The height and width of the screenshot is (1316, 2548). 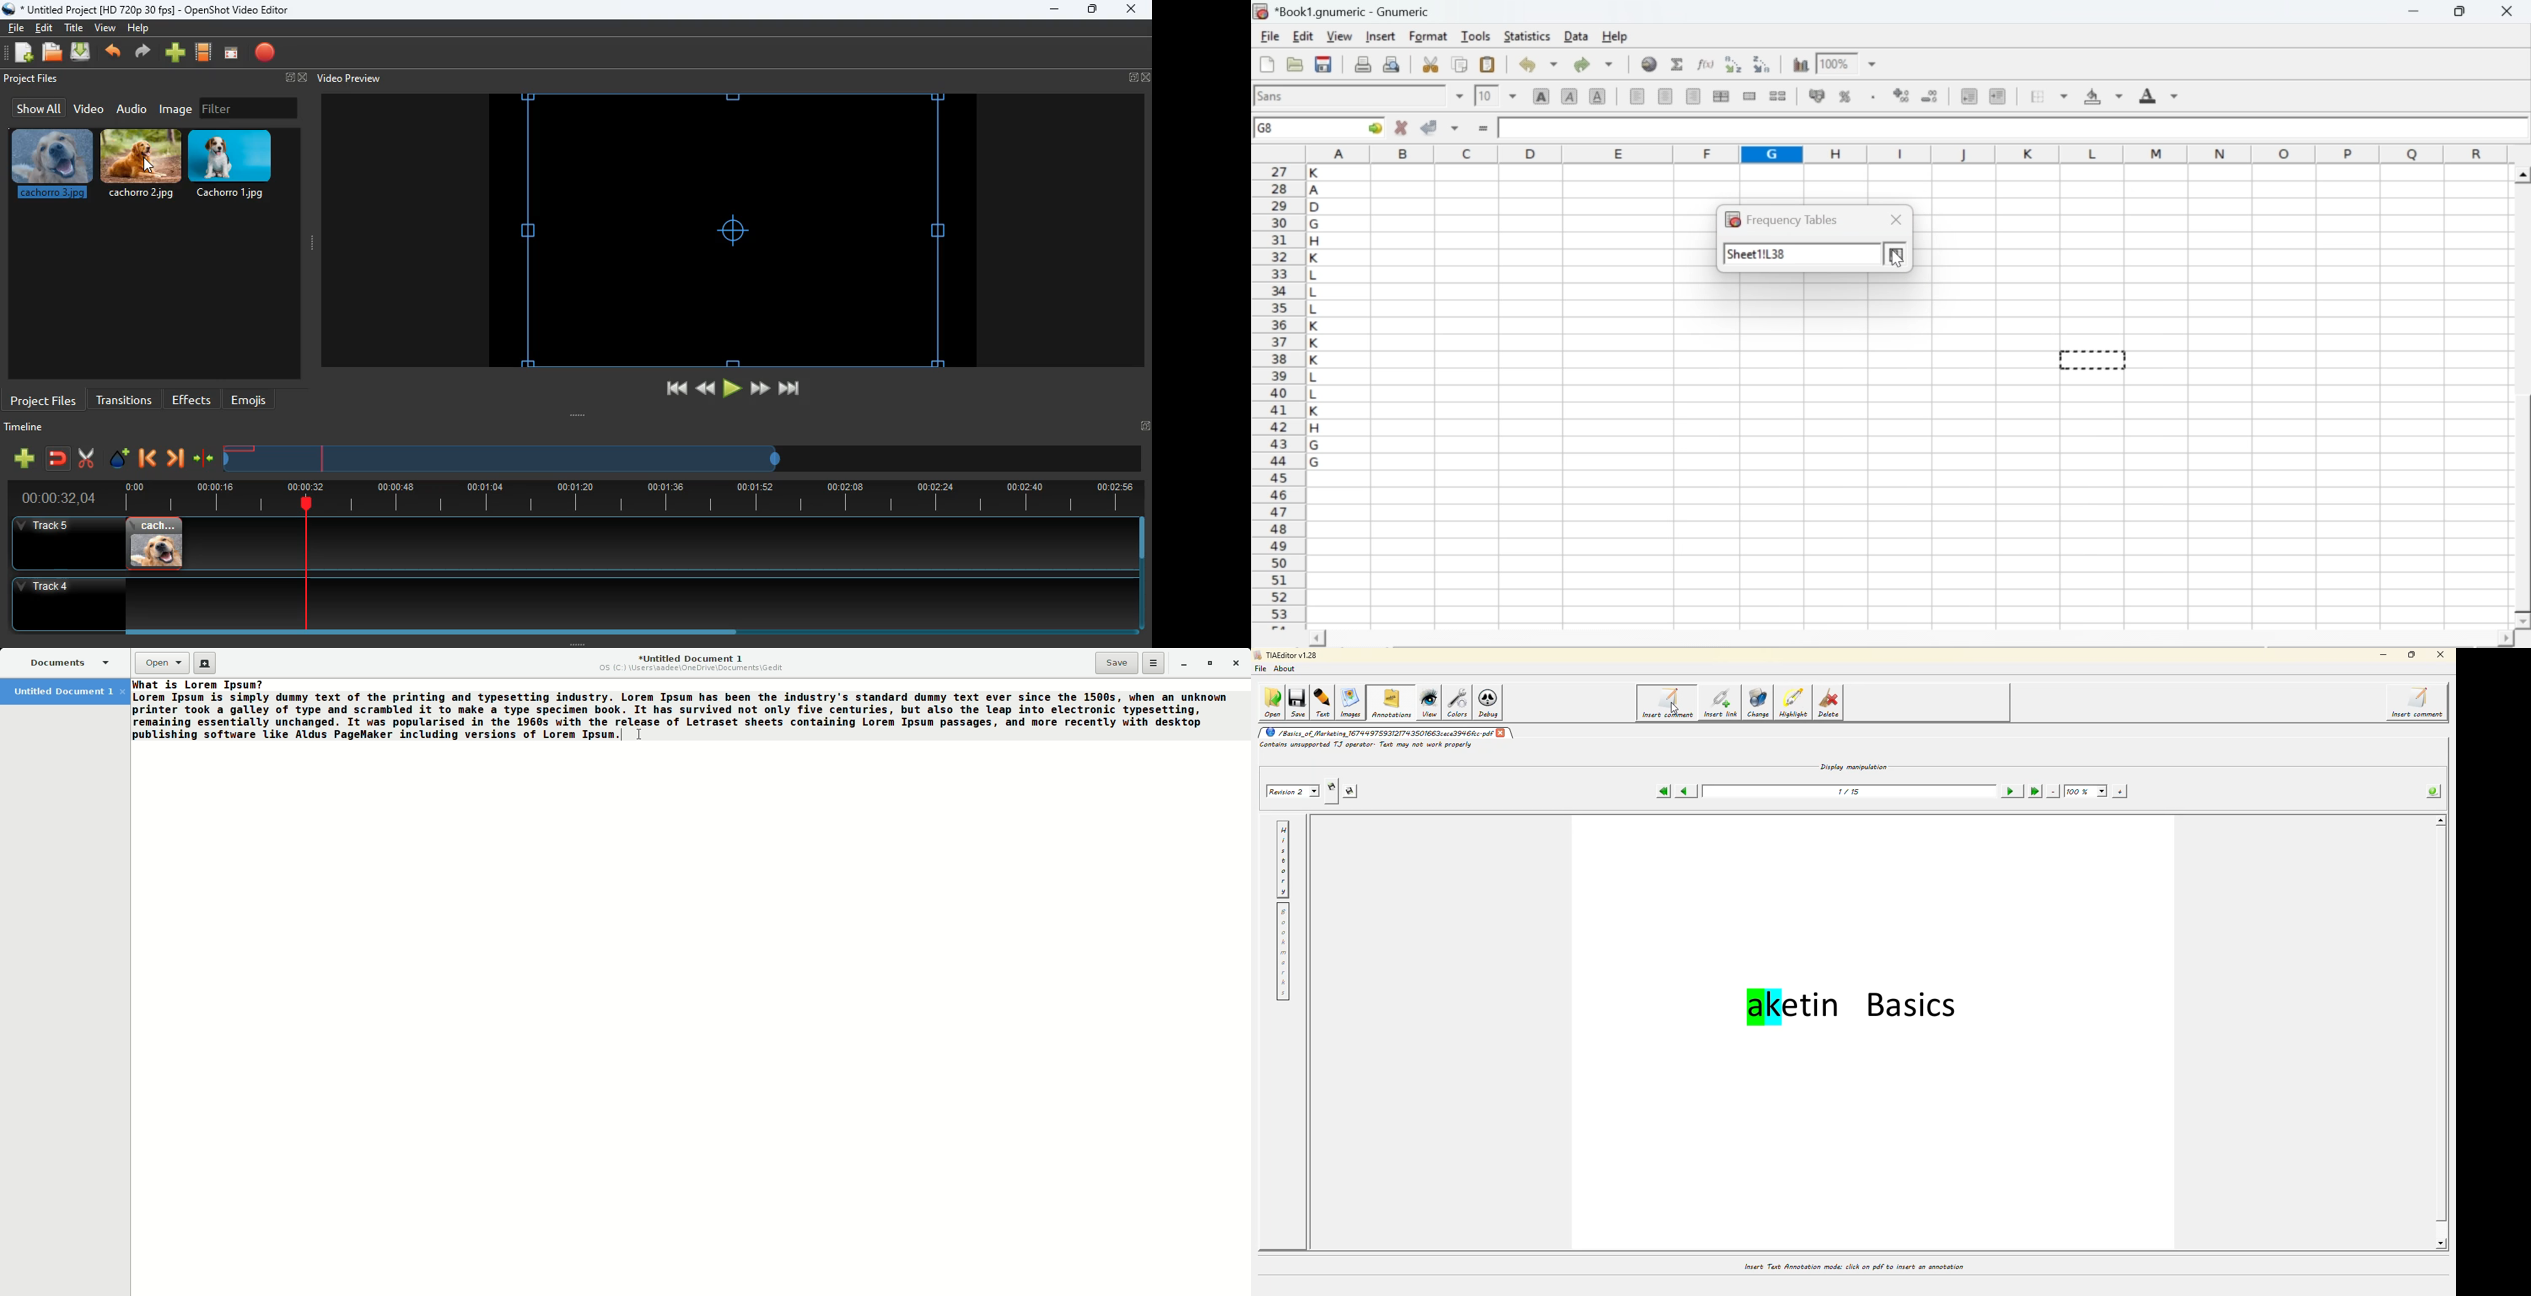 I want to click on insert hyperlink, so click(x=1650, y=64).